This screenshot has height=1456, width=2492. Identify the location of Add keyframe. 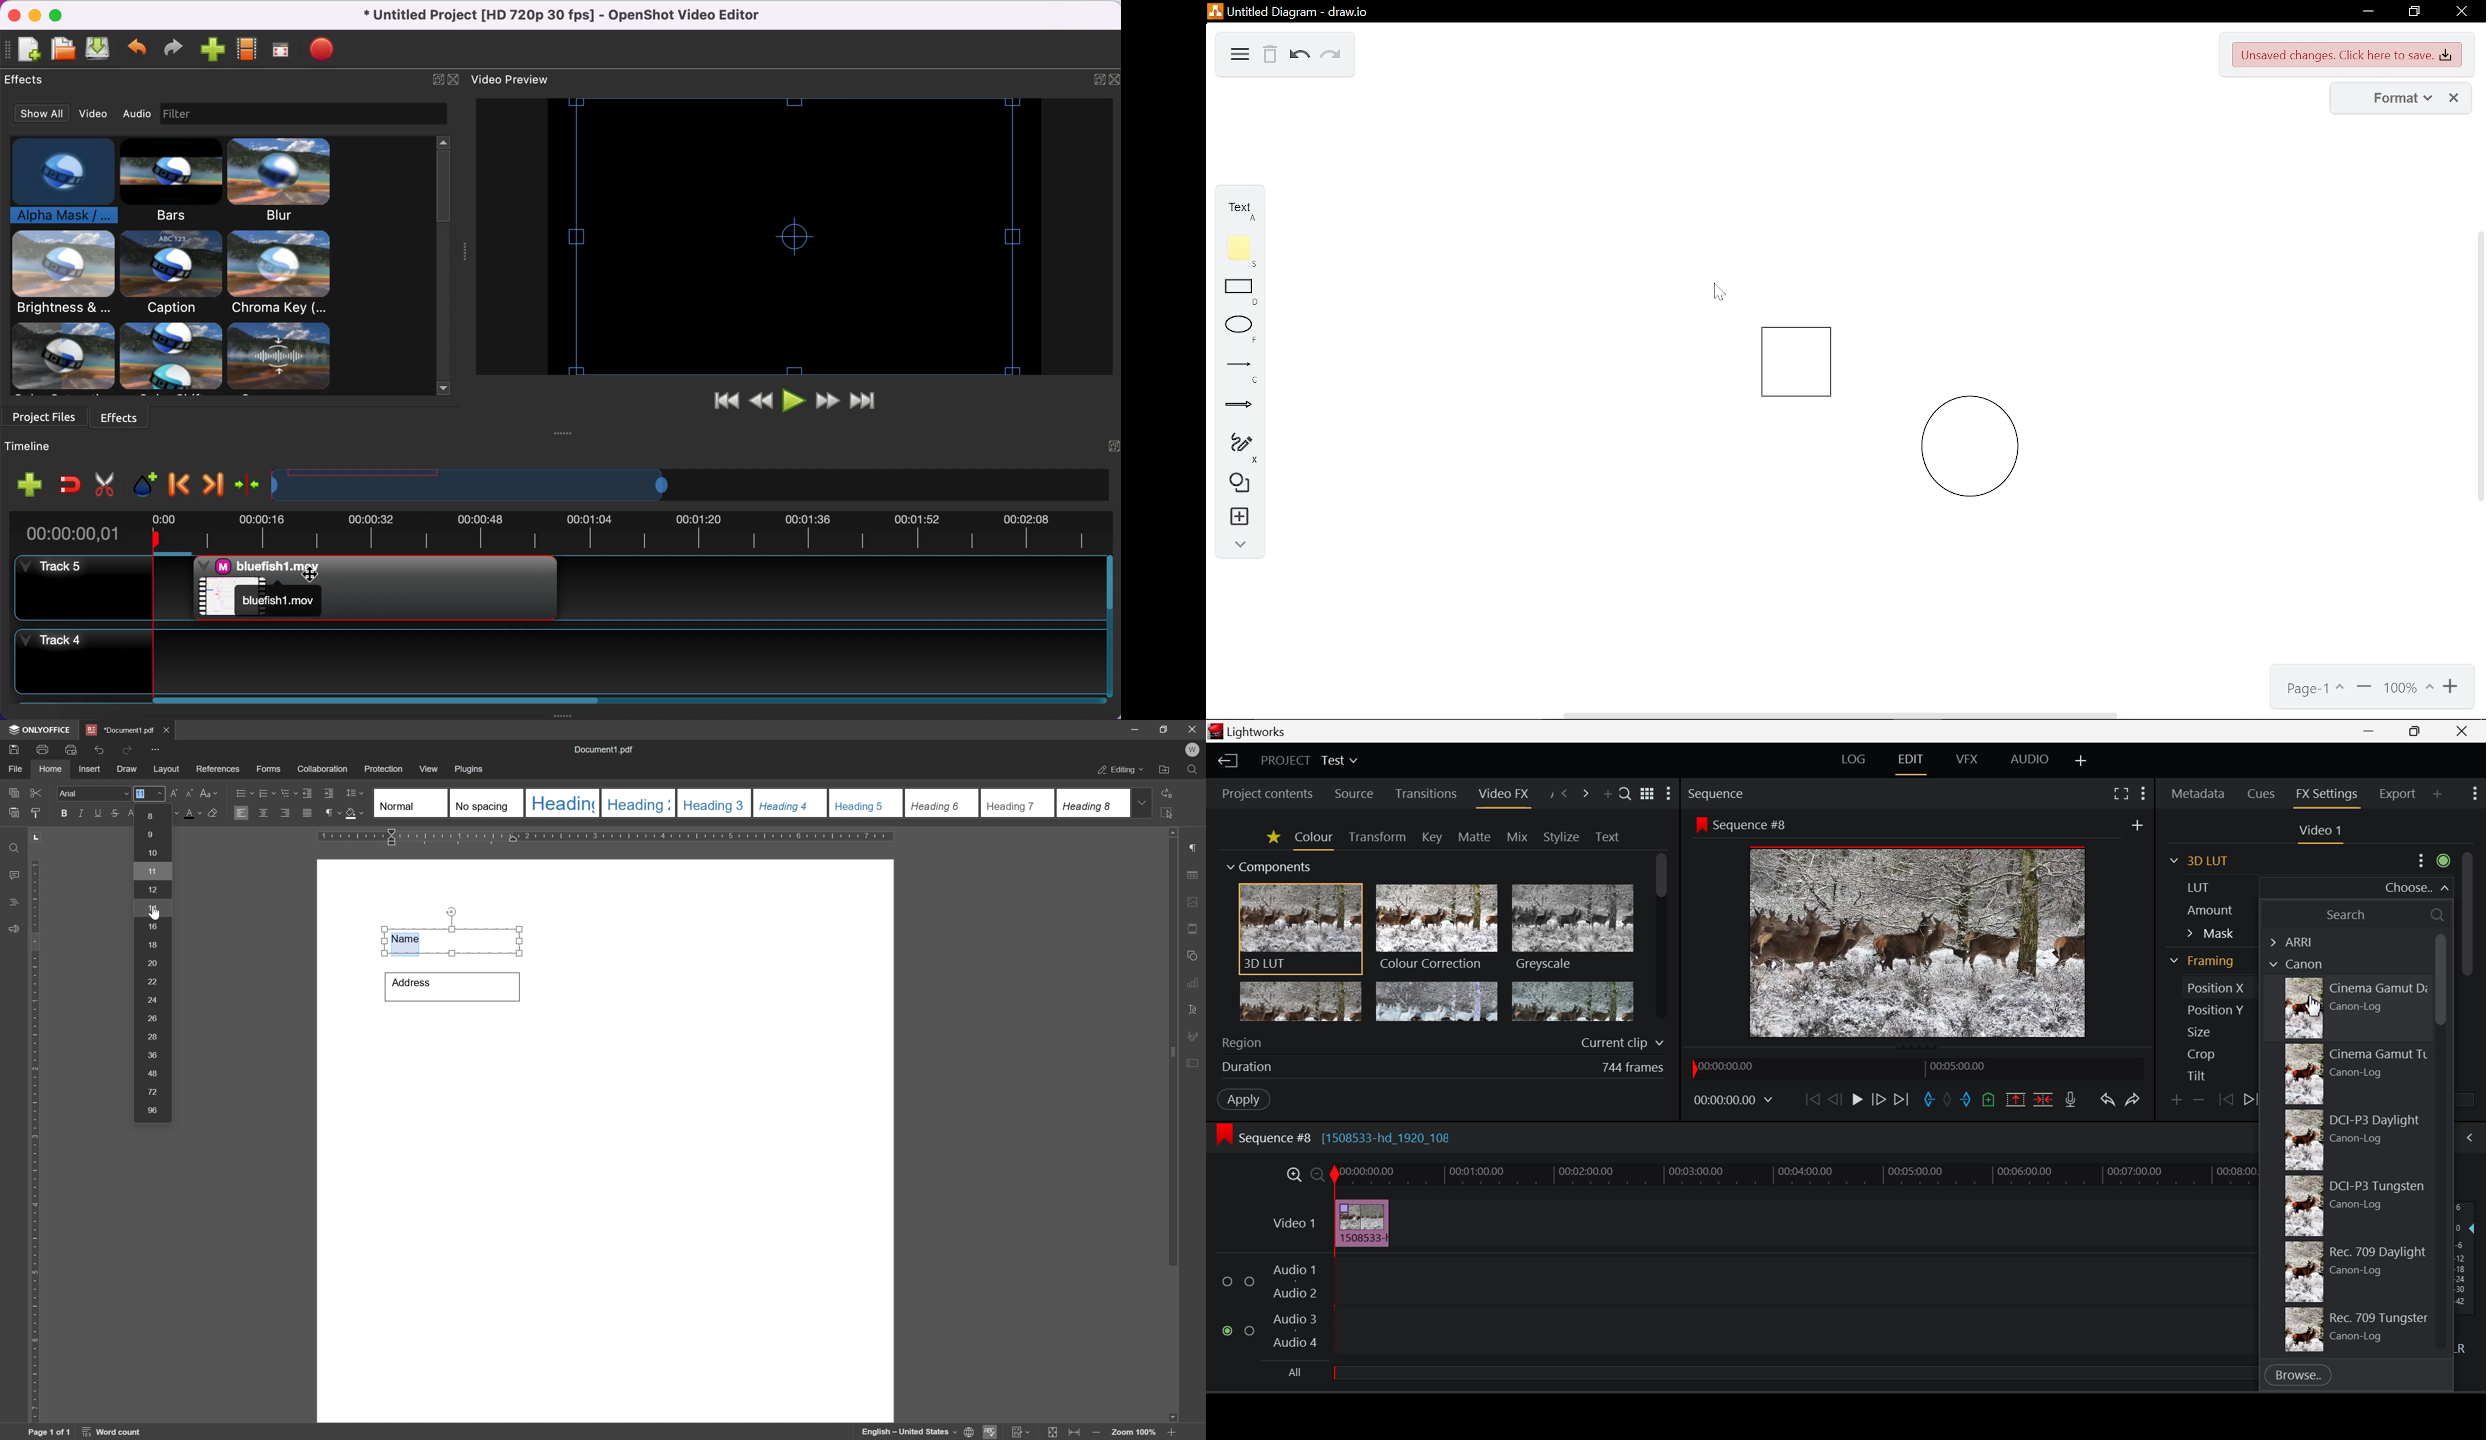
(2175, 1102).